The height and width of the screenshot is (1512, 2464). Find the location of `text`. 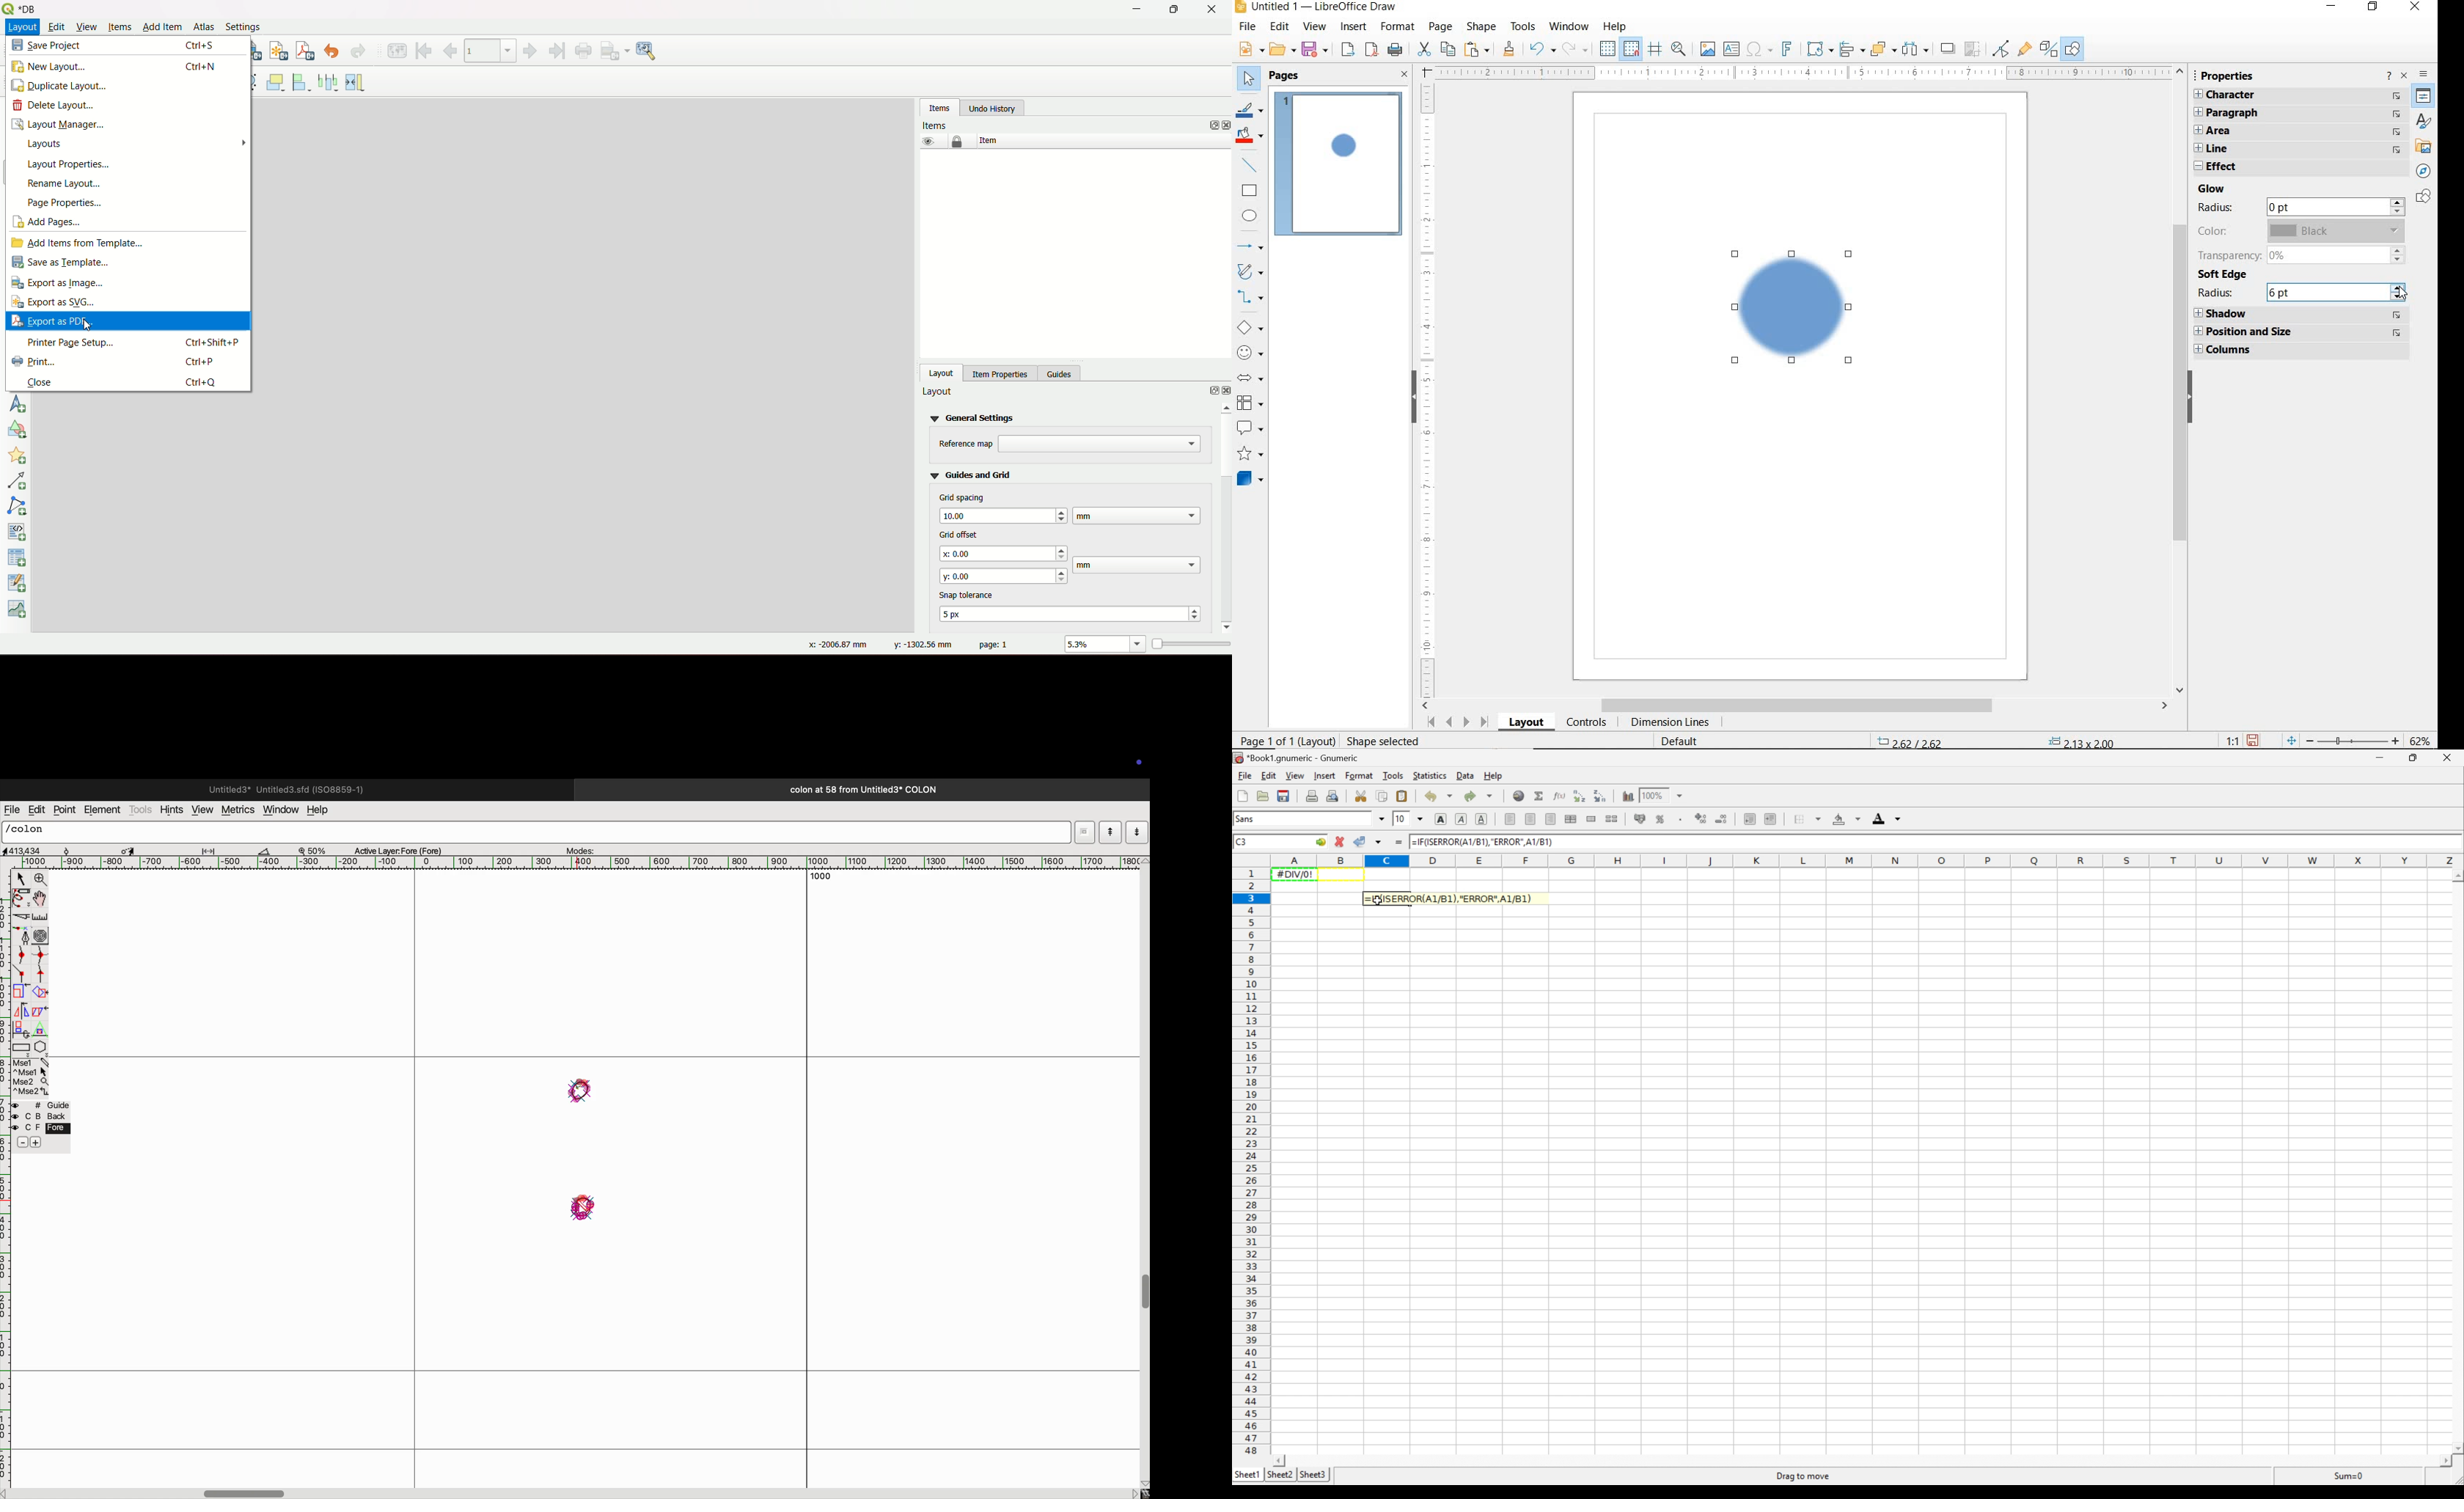

text is located at coordinates (966, 444).